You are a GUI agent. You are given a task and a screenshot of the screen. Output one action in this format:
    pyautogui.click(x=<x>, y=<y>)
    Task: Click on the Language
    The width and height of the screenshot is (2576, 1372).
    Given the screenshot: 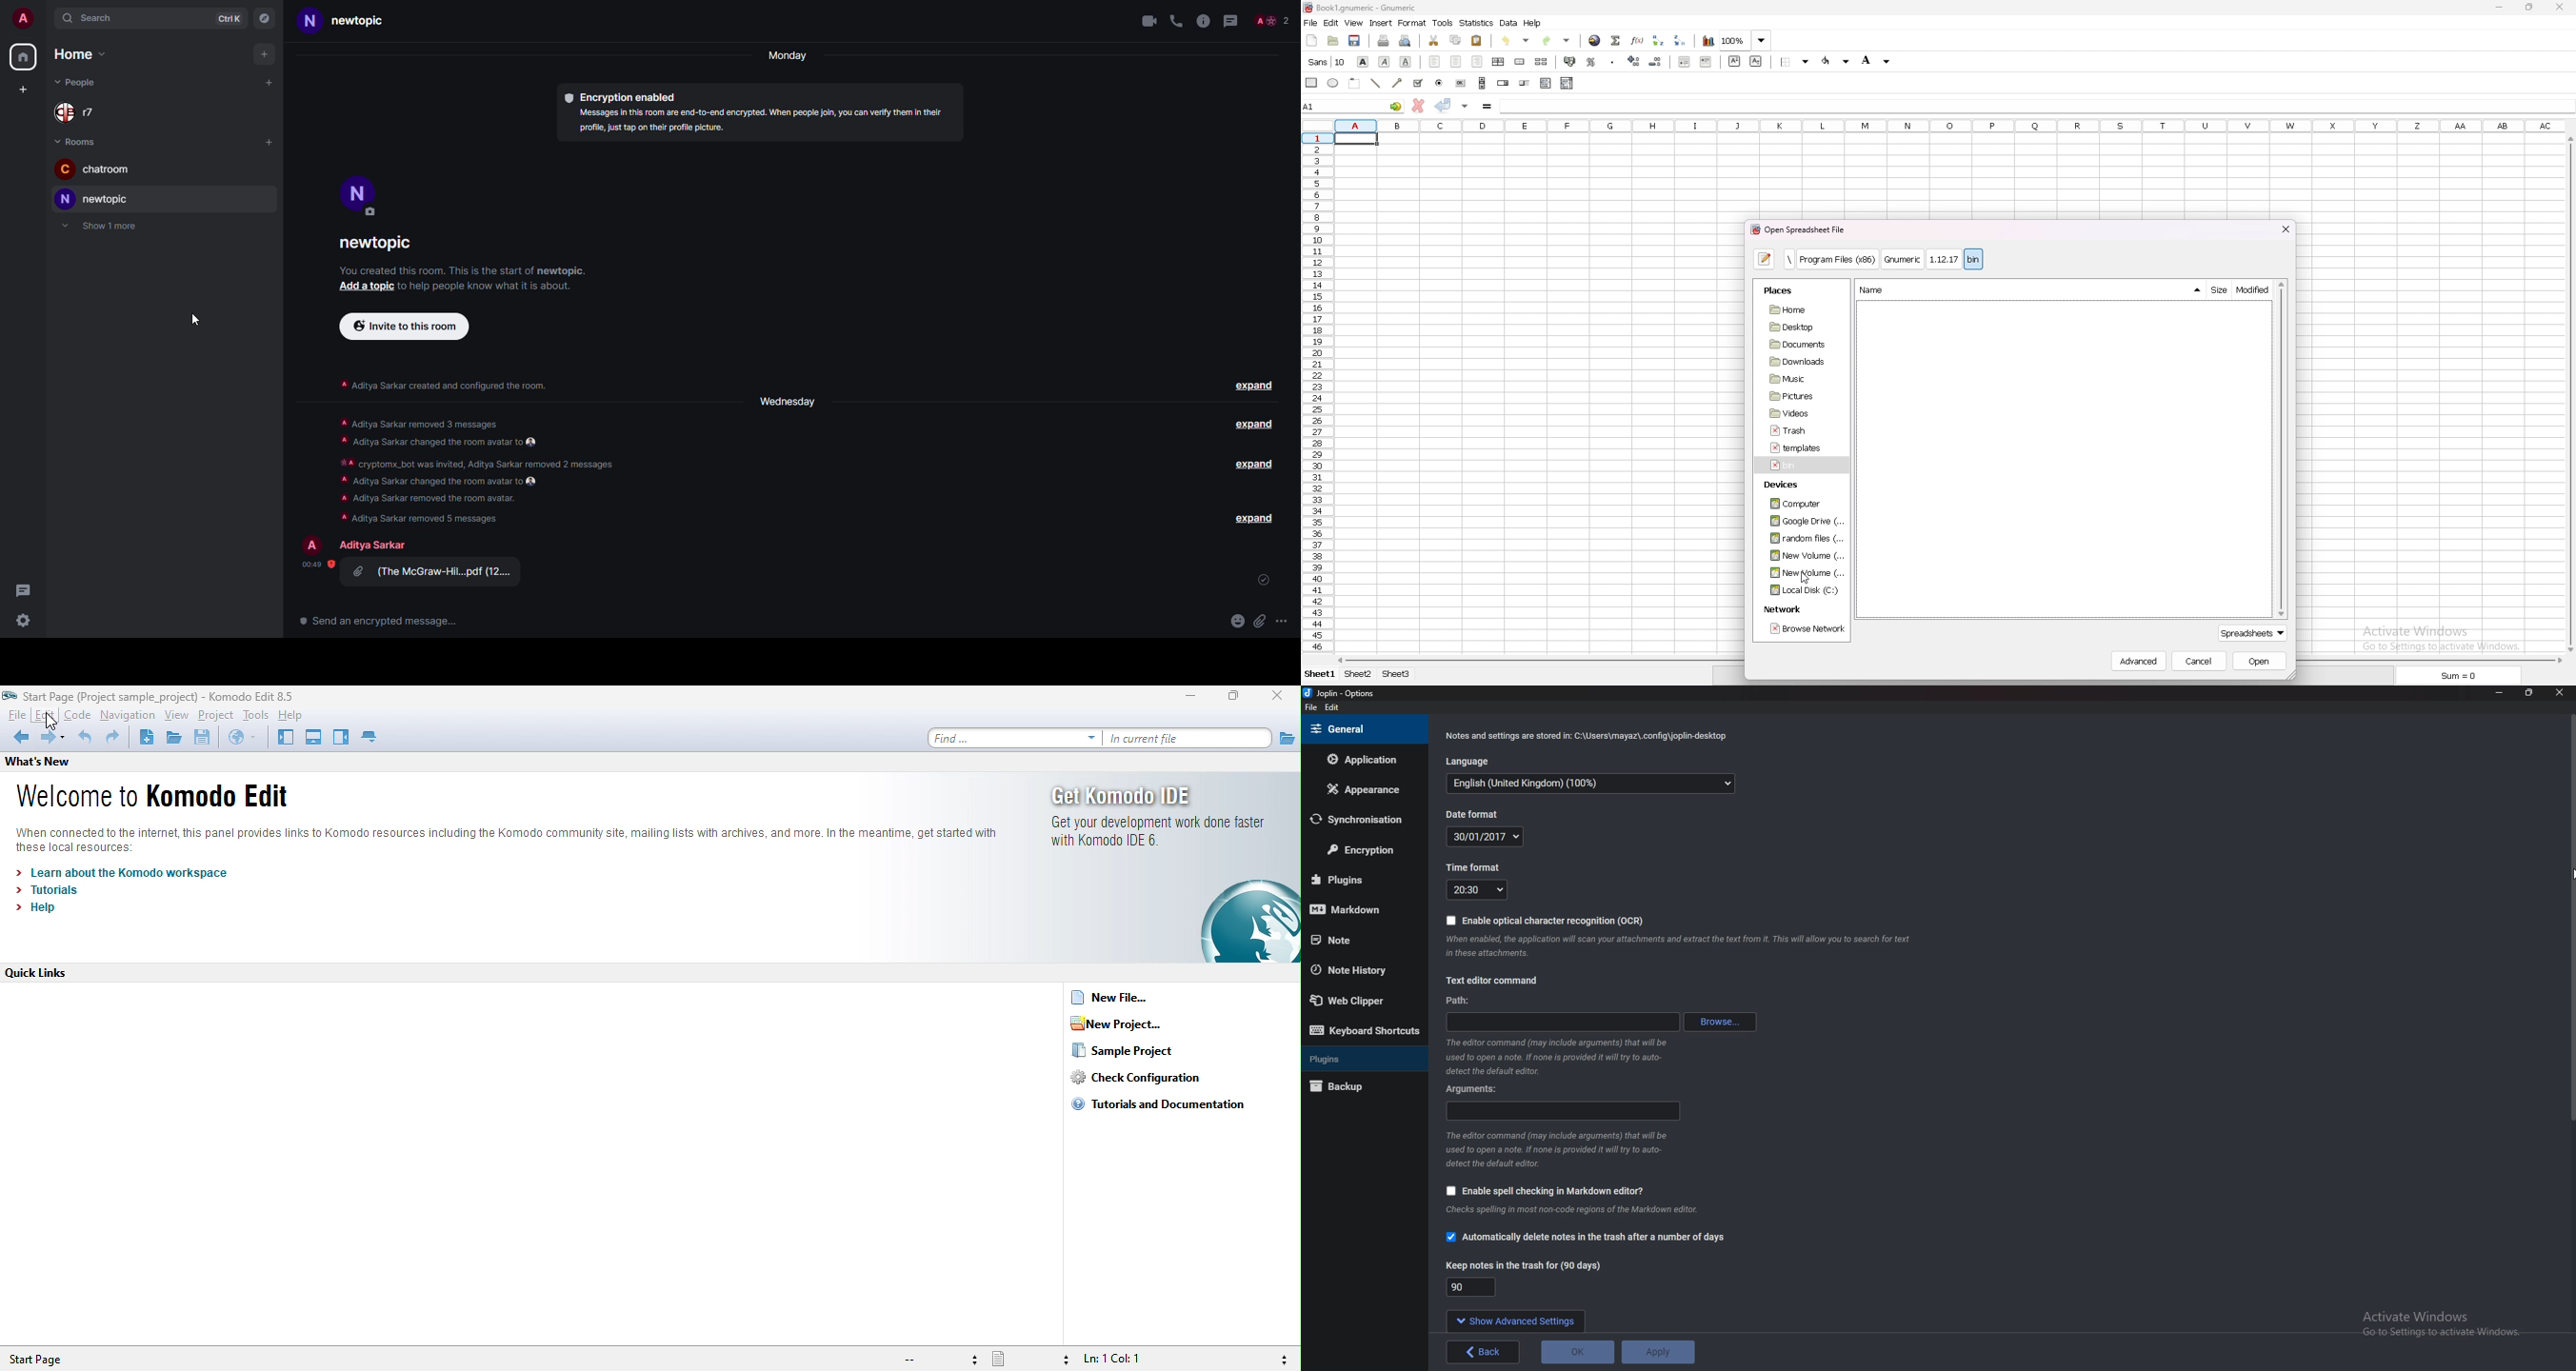 What is the action you would take?
    pyautogui.click(x=1472, y=760)
    